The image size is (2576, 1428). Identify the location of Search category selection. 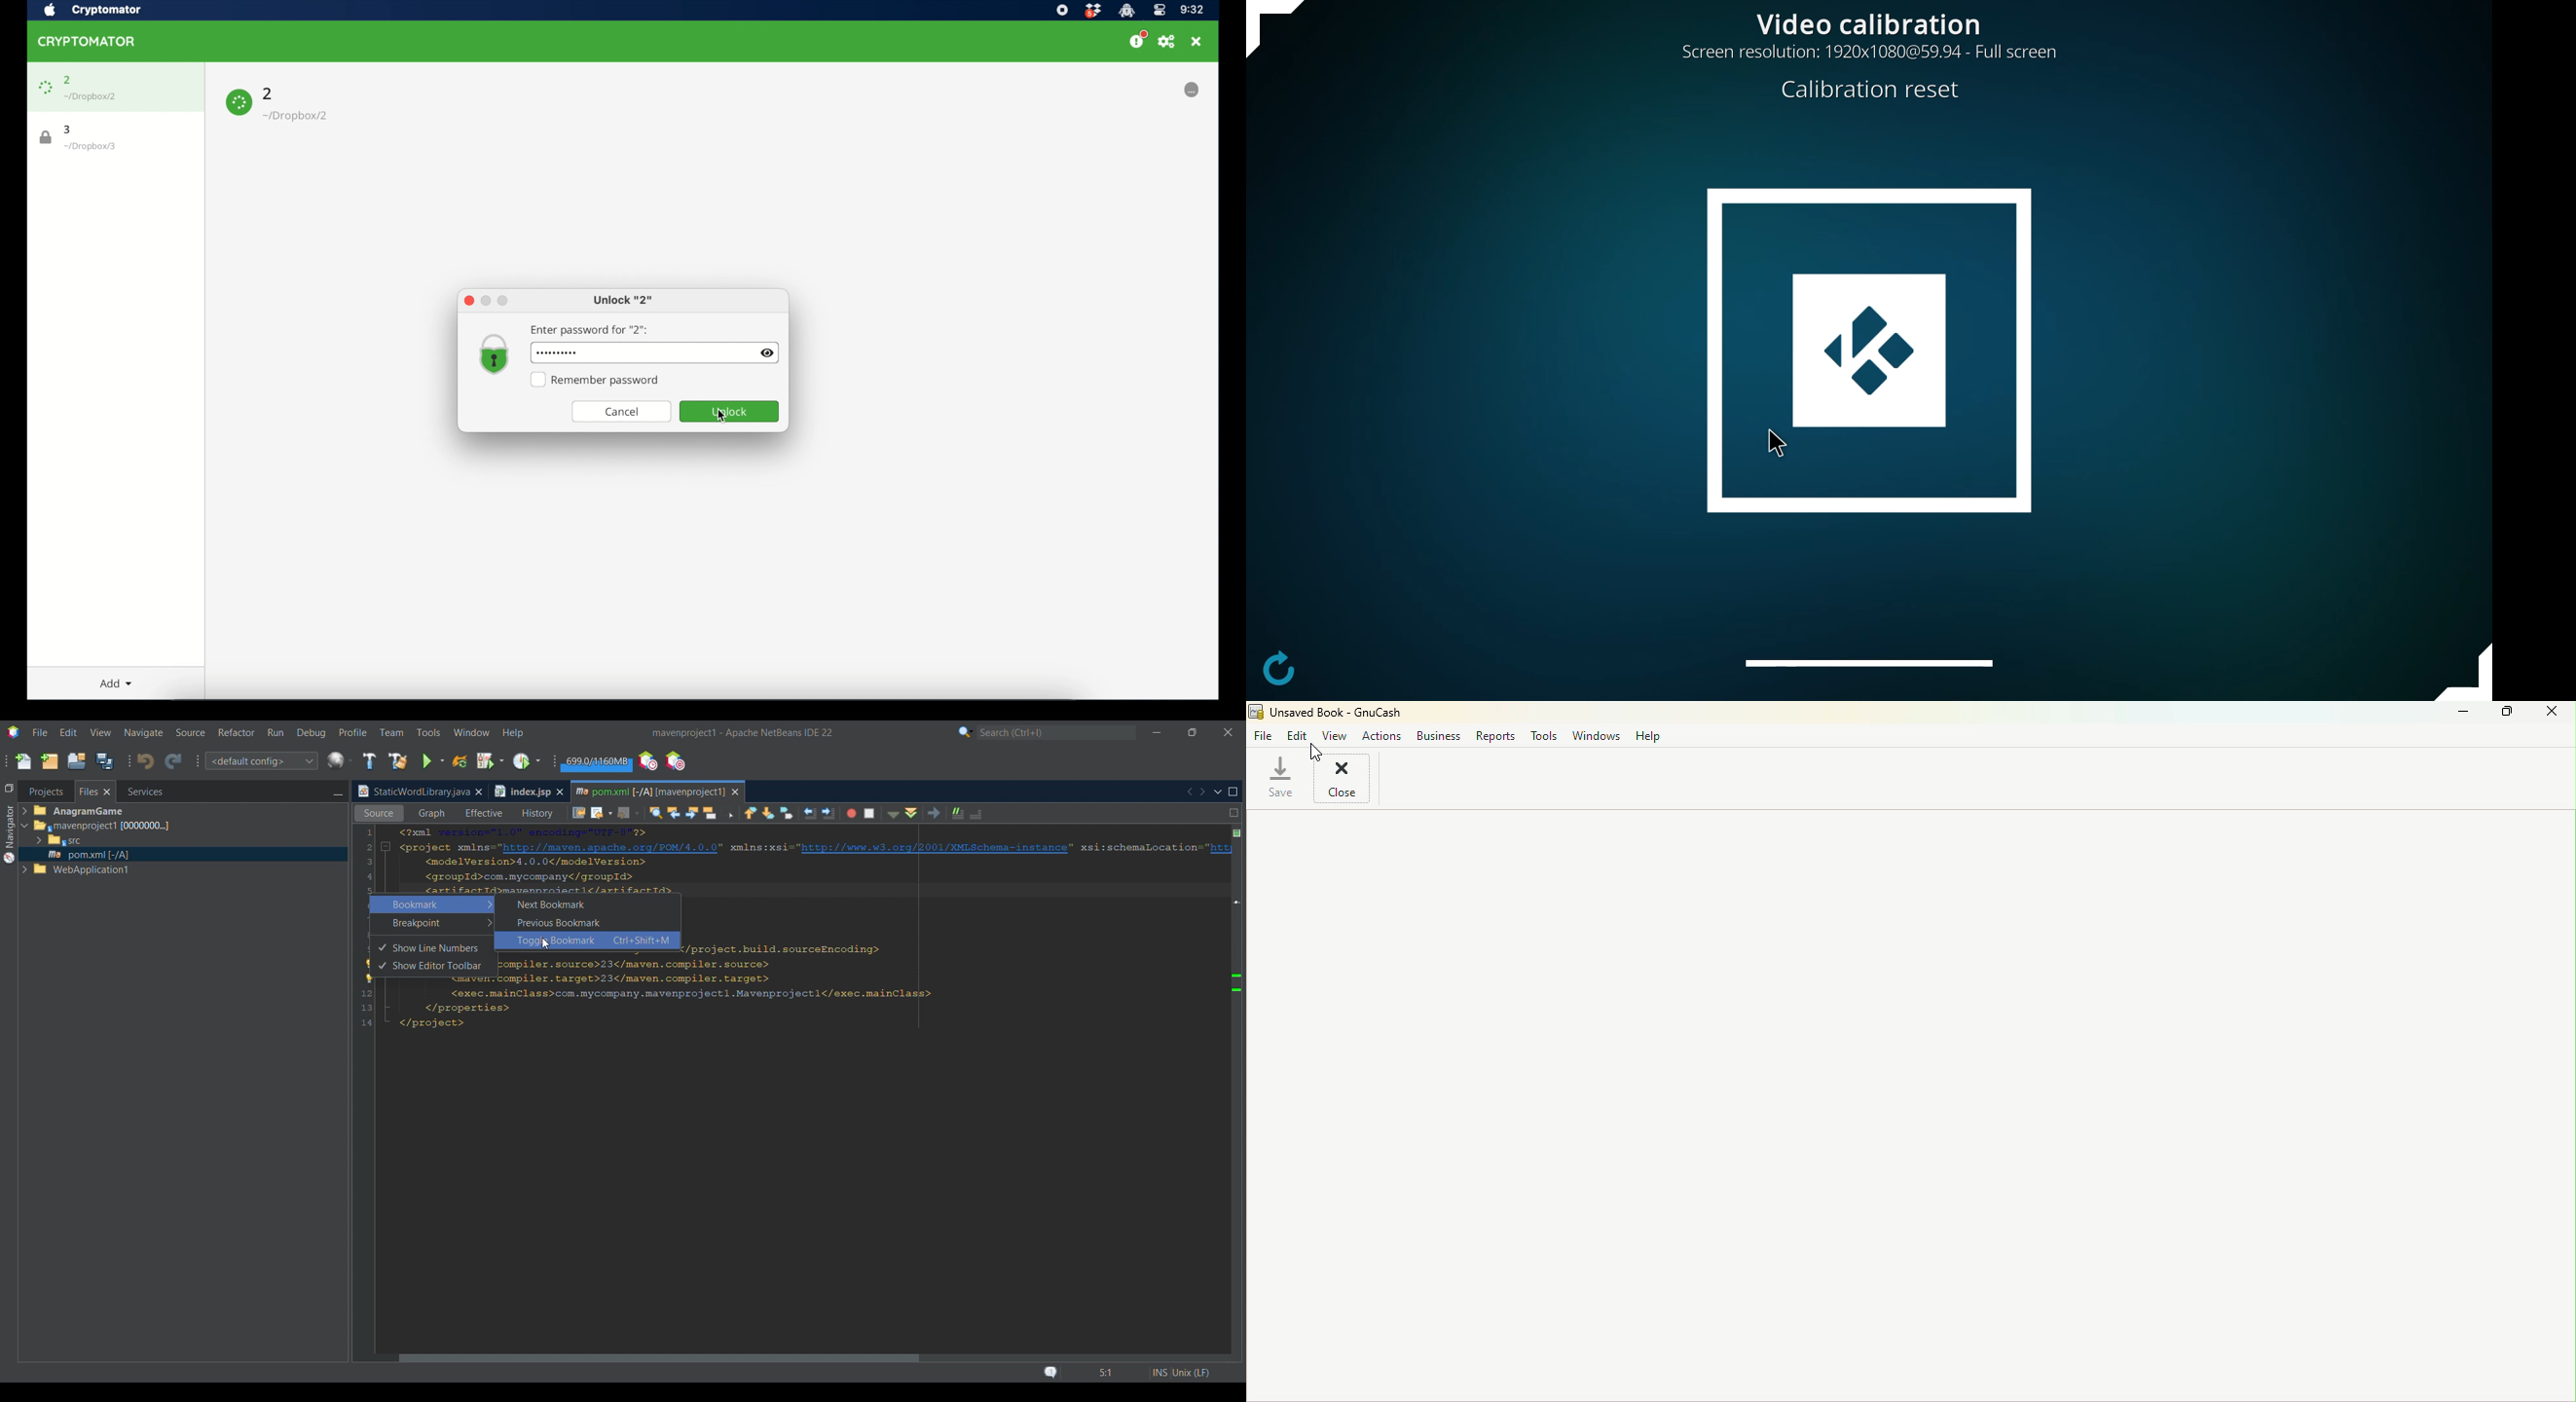
(966, 732).